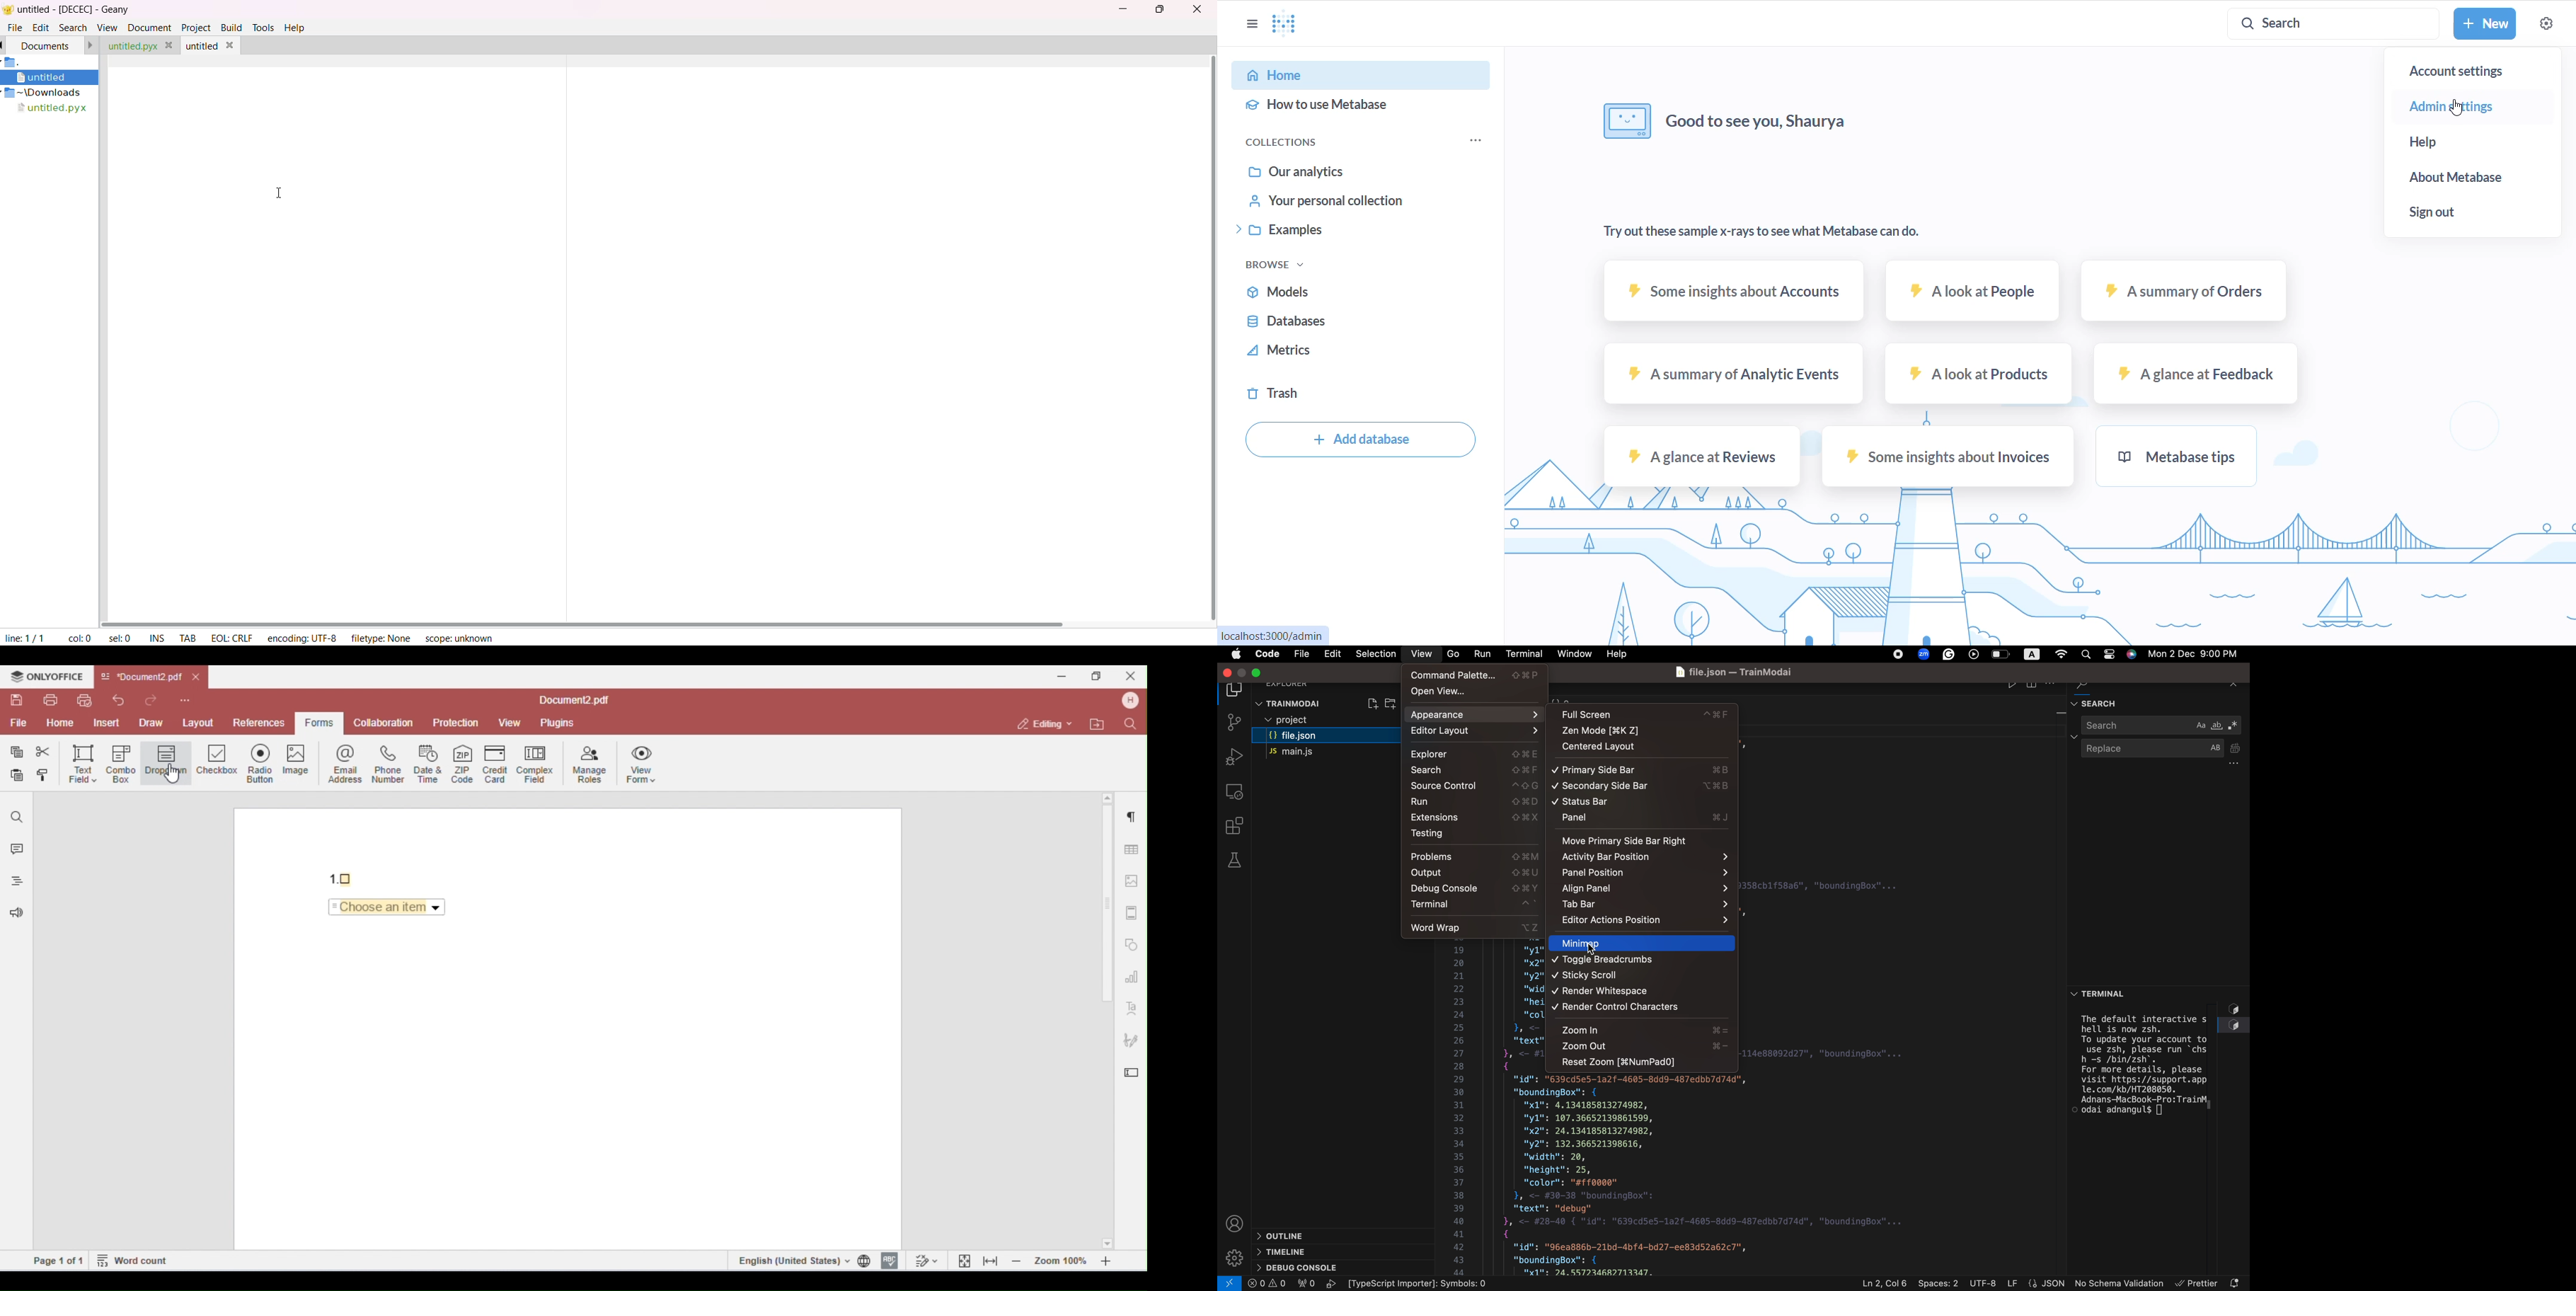 The width and height of the screenshot is (2576, 1316). What do you see at coordinates (1244, 672) in the screenshot?
I see `maximize` at bounding box center [1244, 672].